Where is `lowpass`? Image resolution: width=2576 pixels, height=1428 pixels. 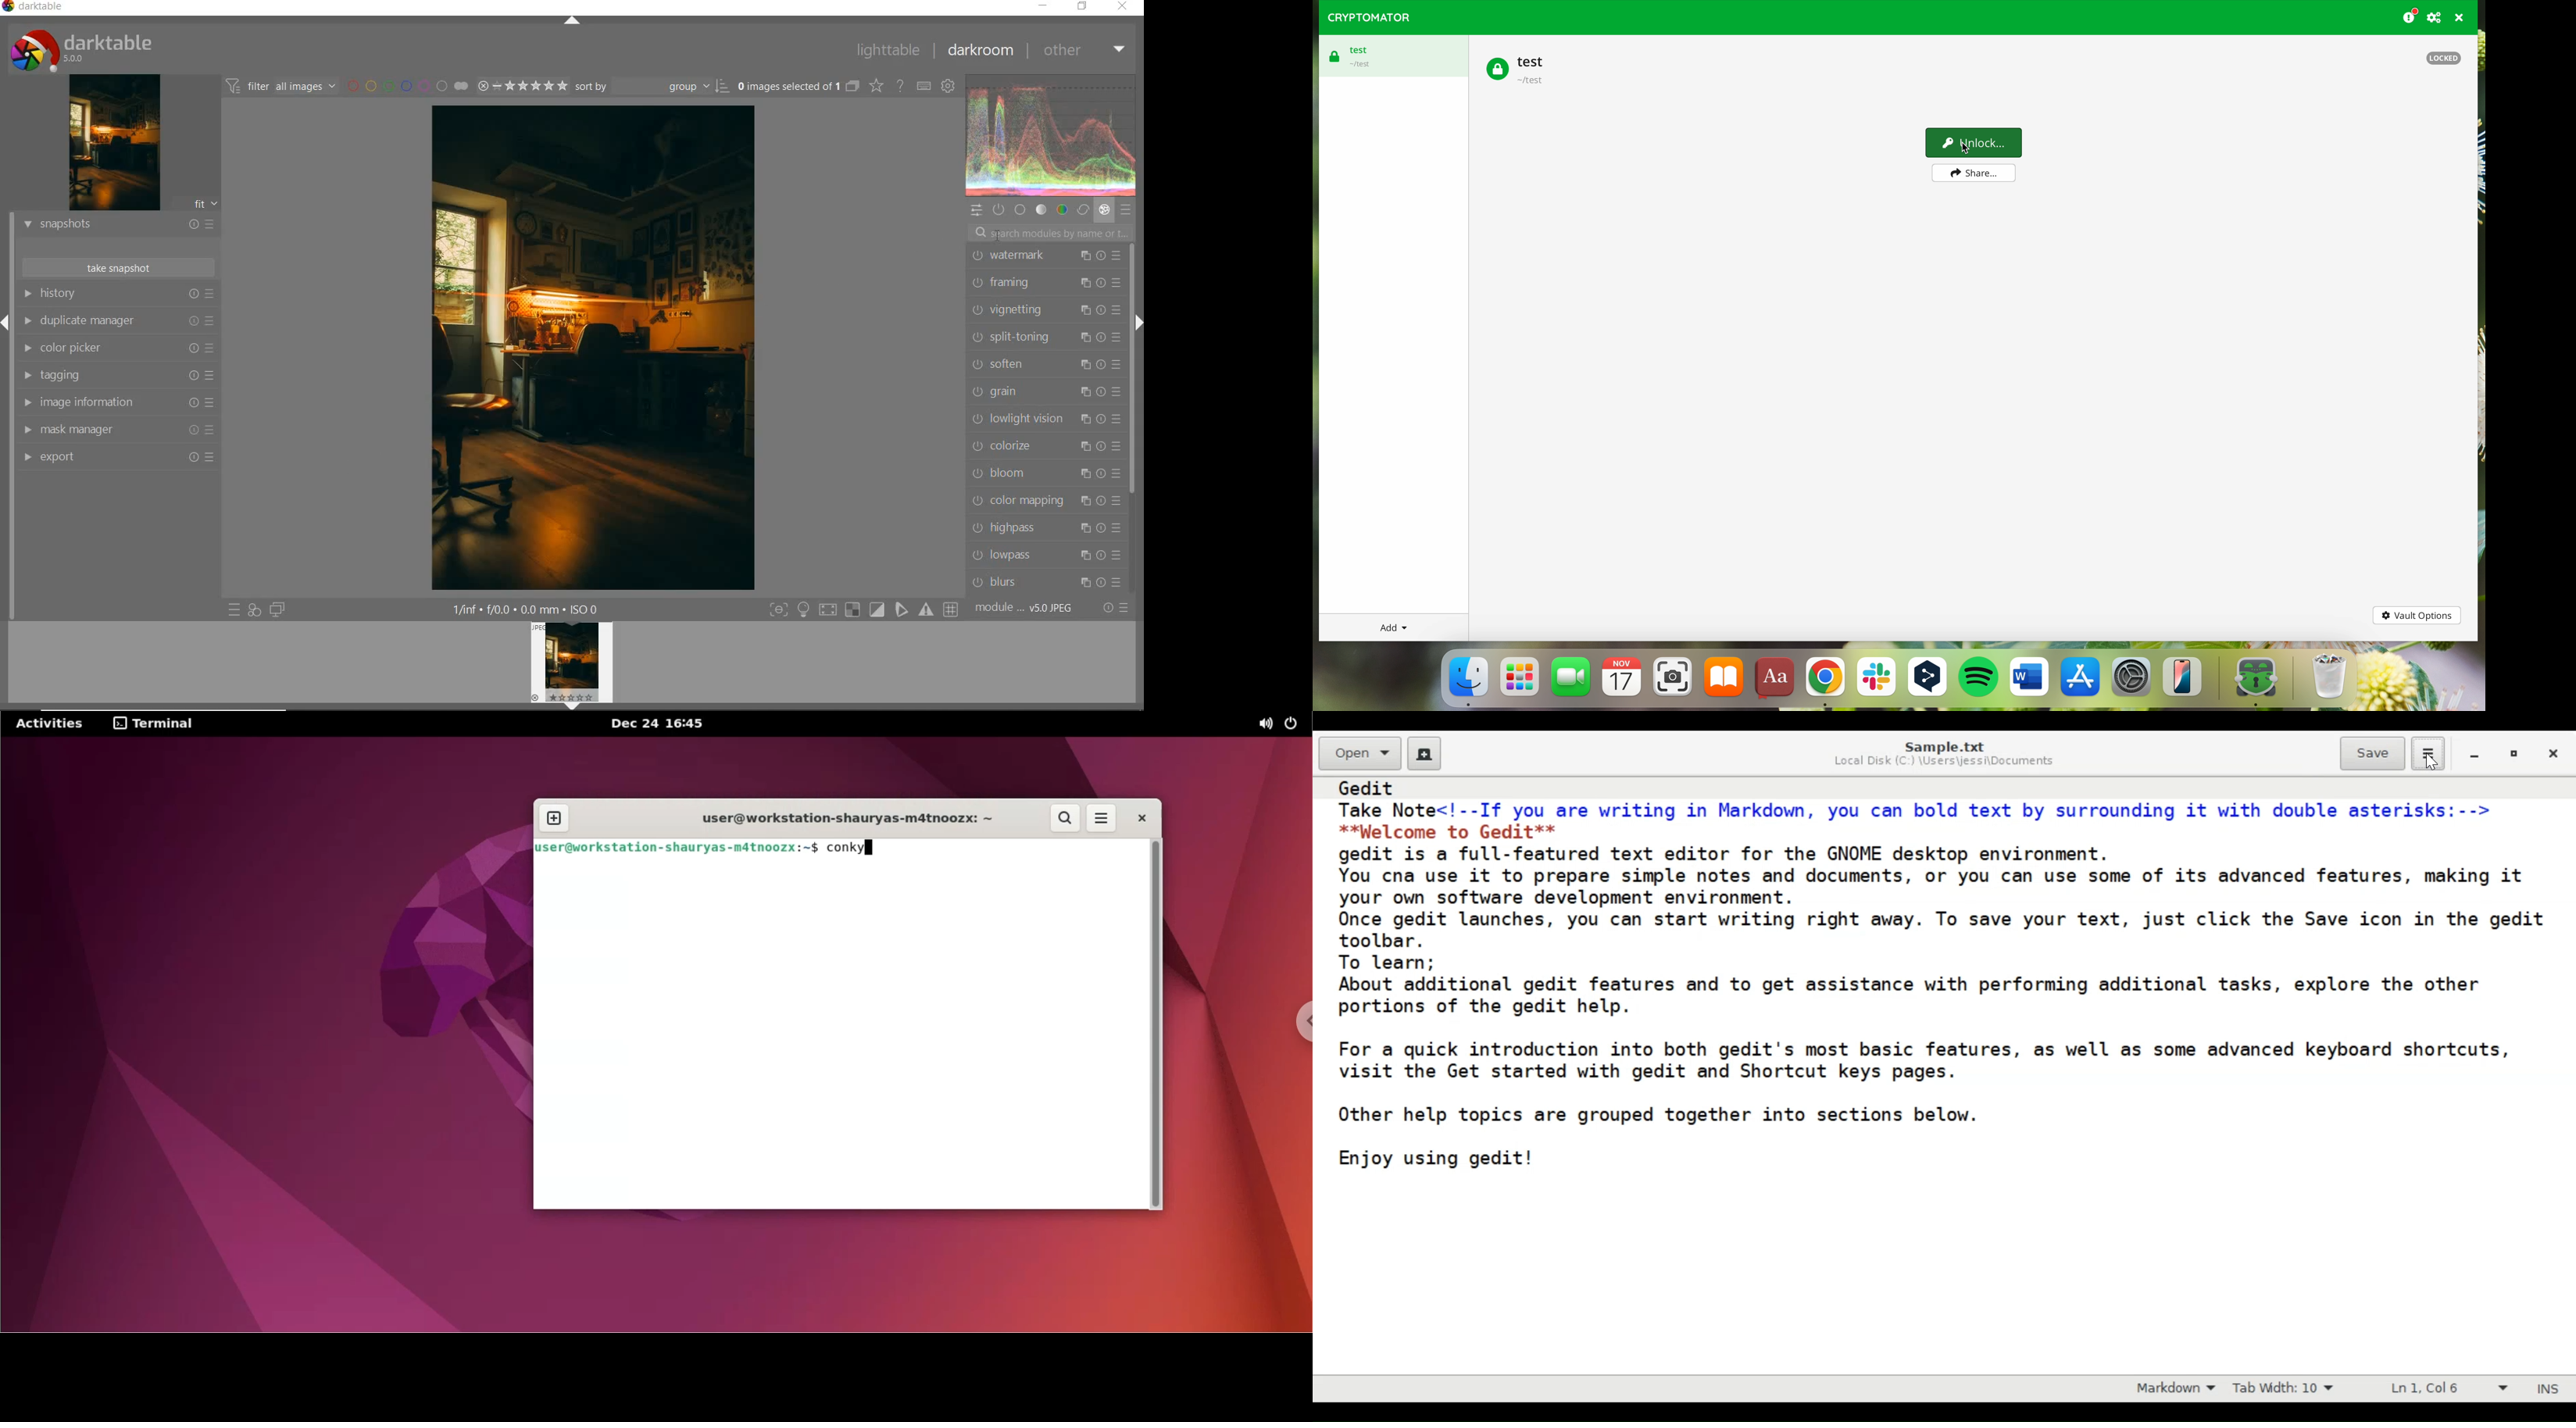
lowpass is located at coordinates (1049, 554).